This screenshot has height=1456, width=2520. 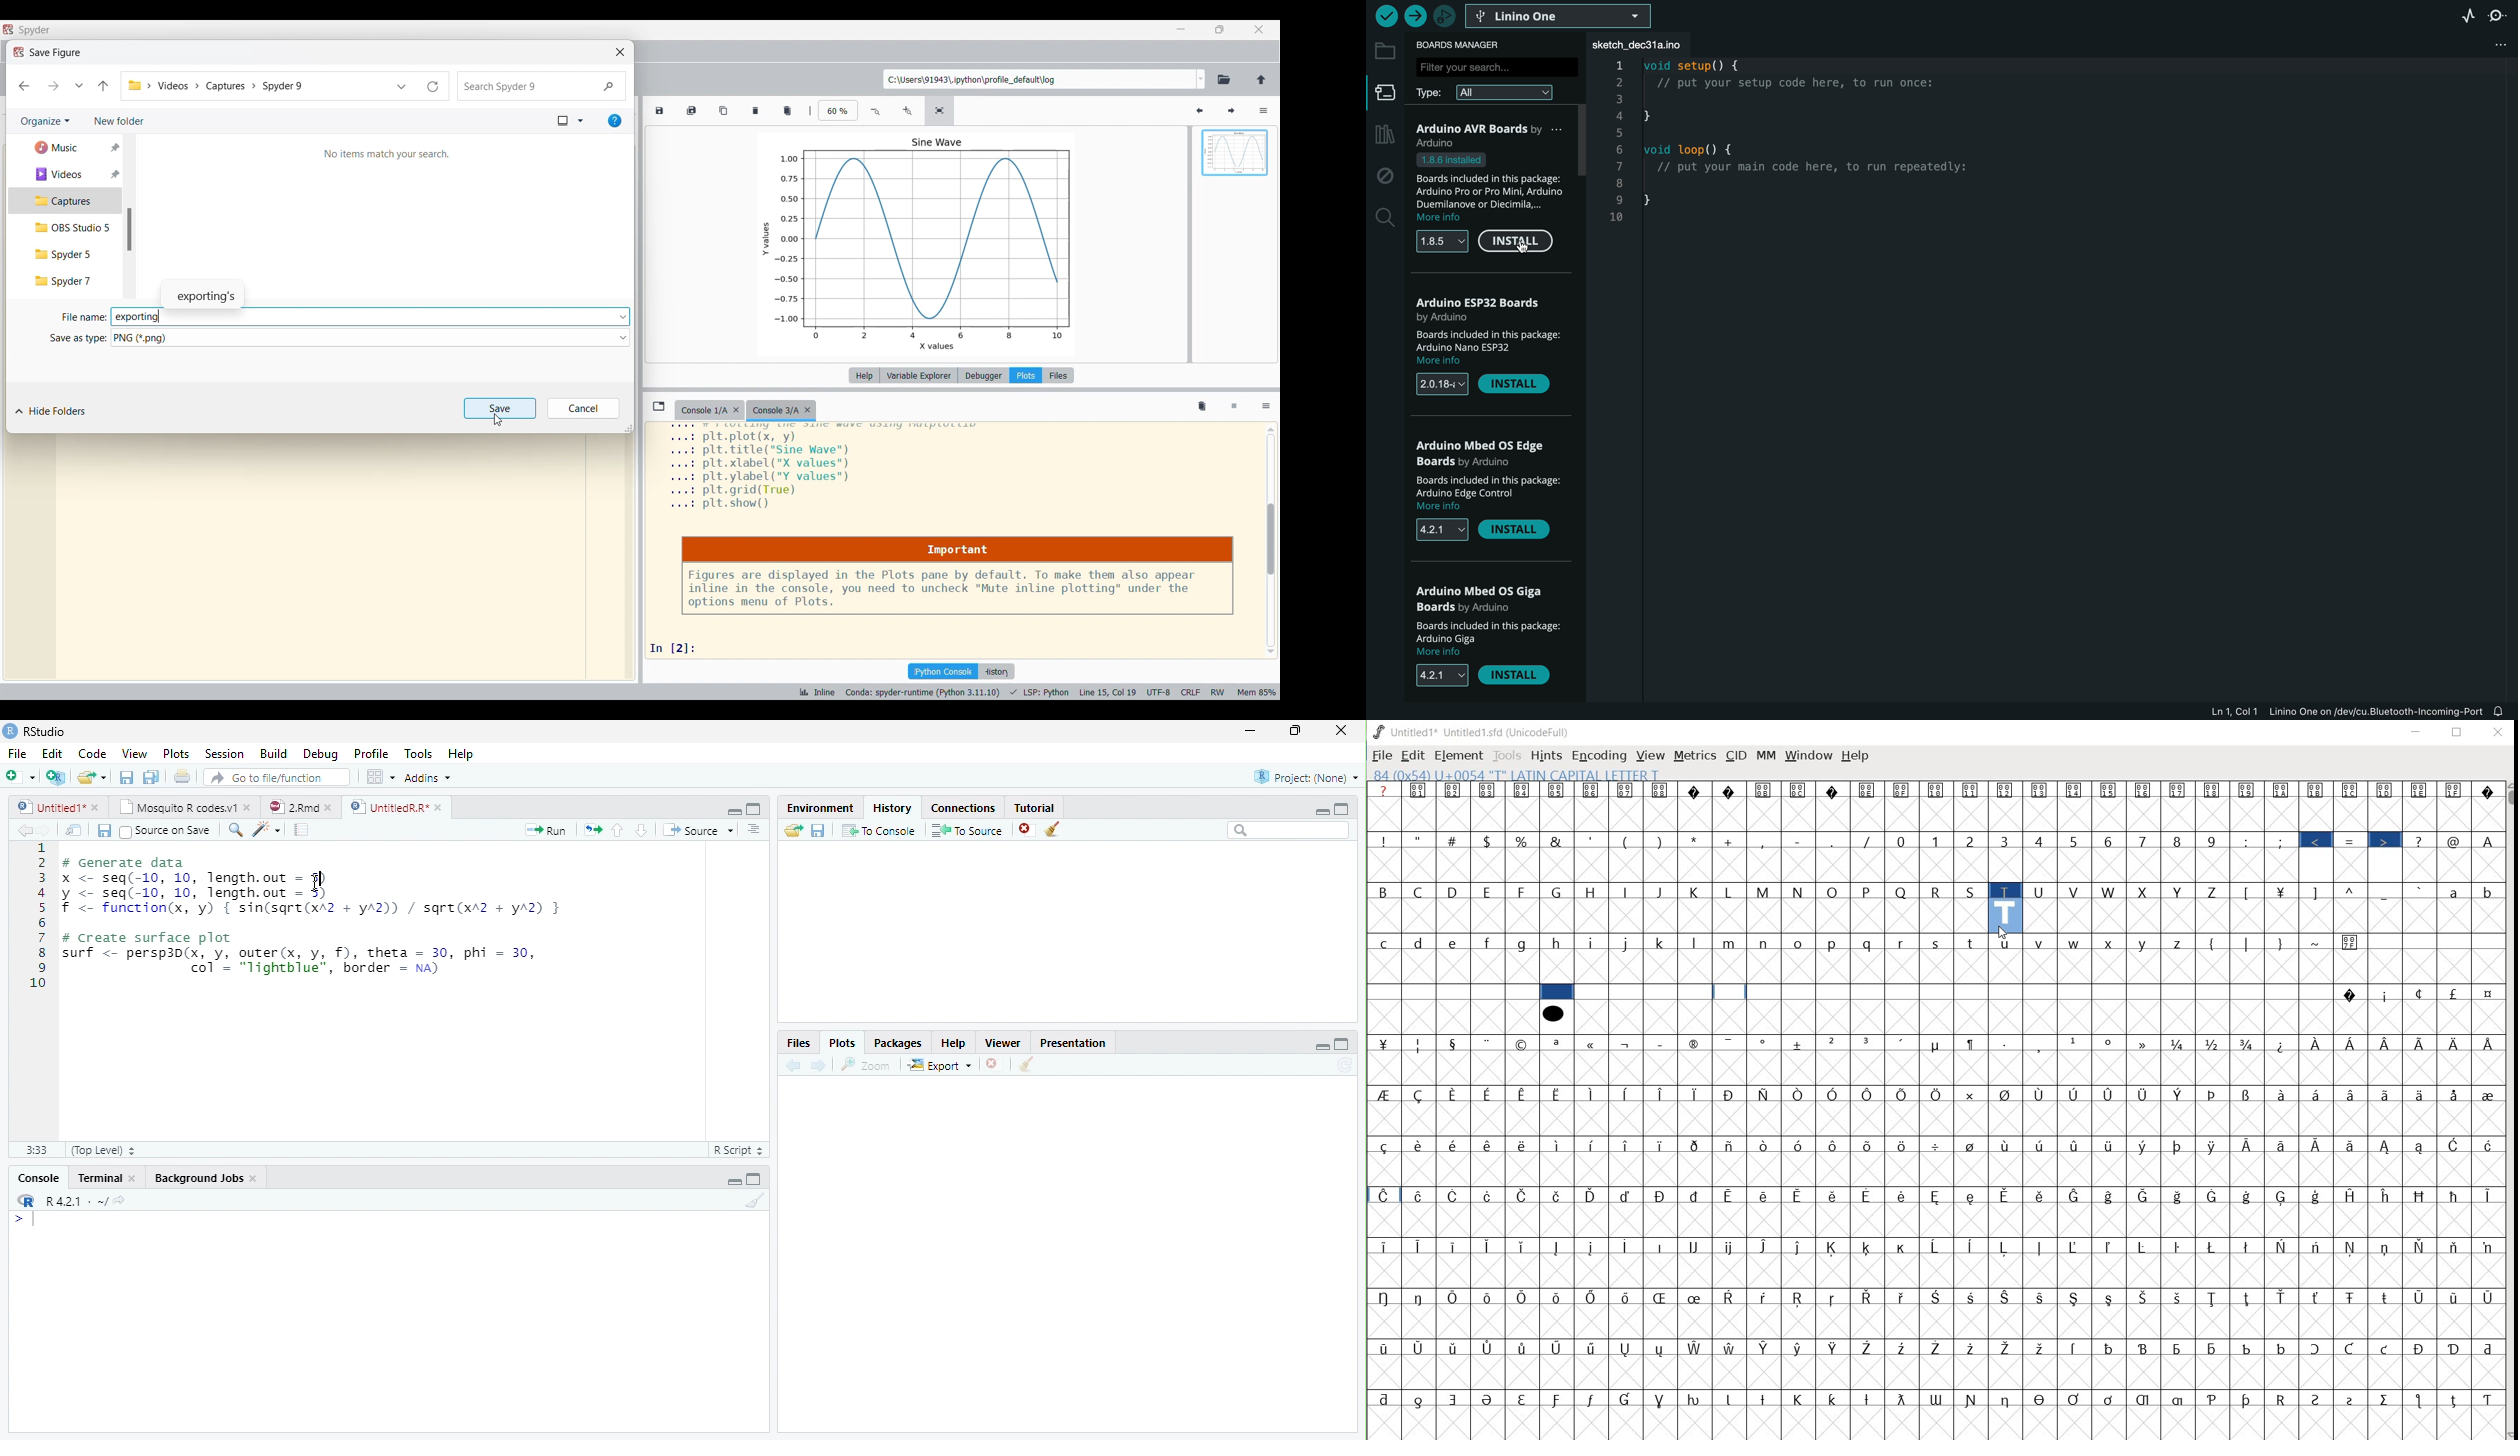 What do you see at coordinates (1765, 941) in the screenshot?
I see `n` at bounding box center [1765, 941].